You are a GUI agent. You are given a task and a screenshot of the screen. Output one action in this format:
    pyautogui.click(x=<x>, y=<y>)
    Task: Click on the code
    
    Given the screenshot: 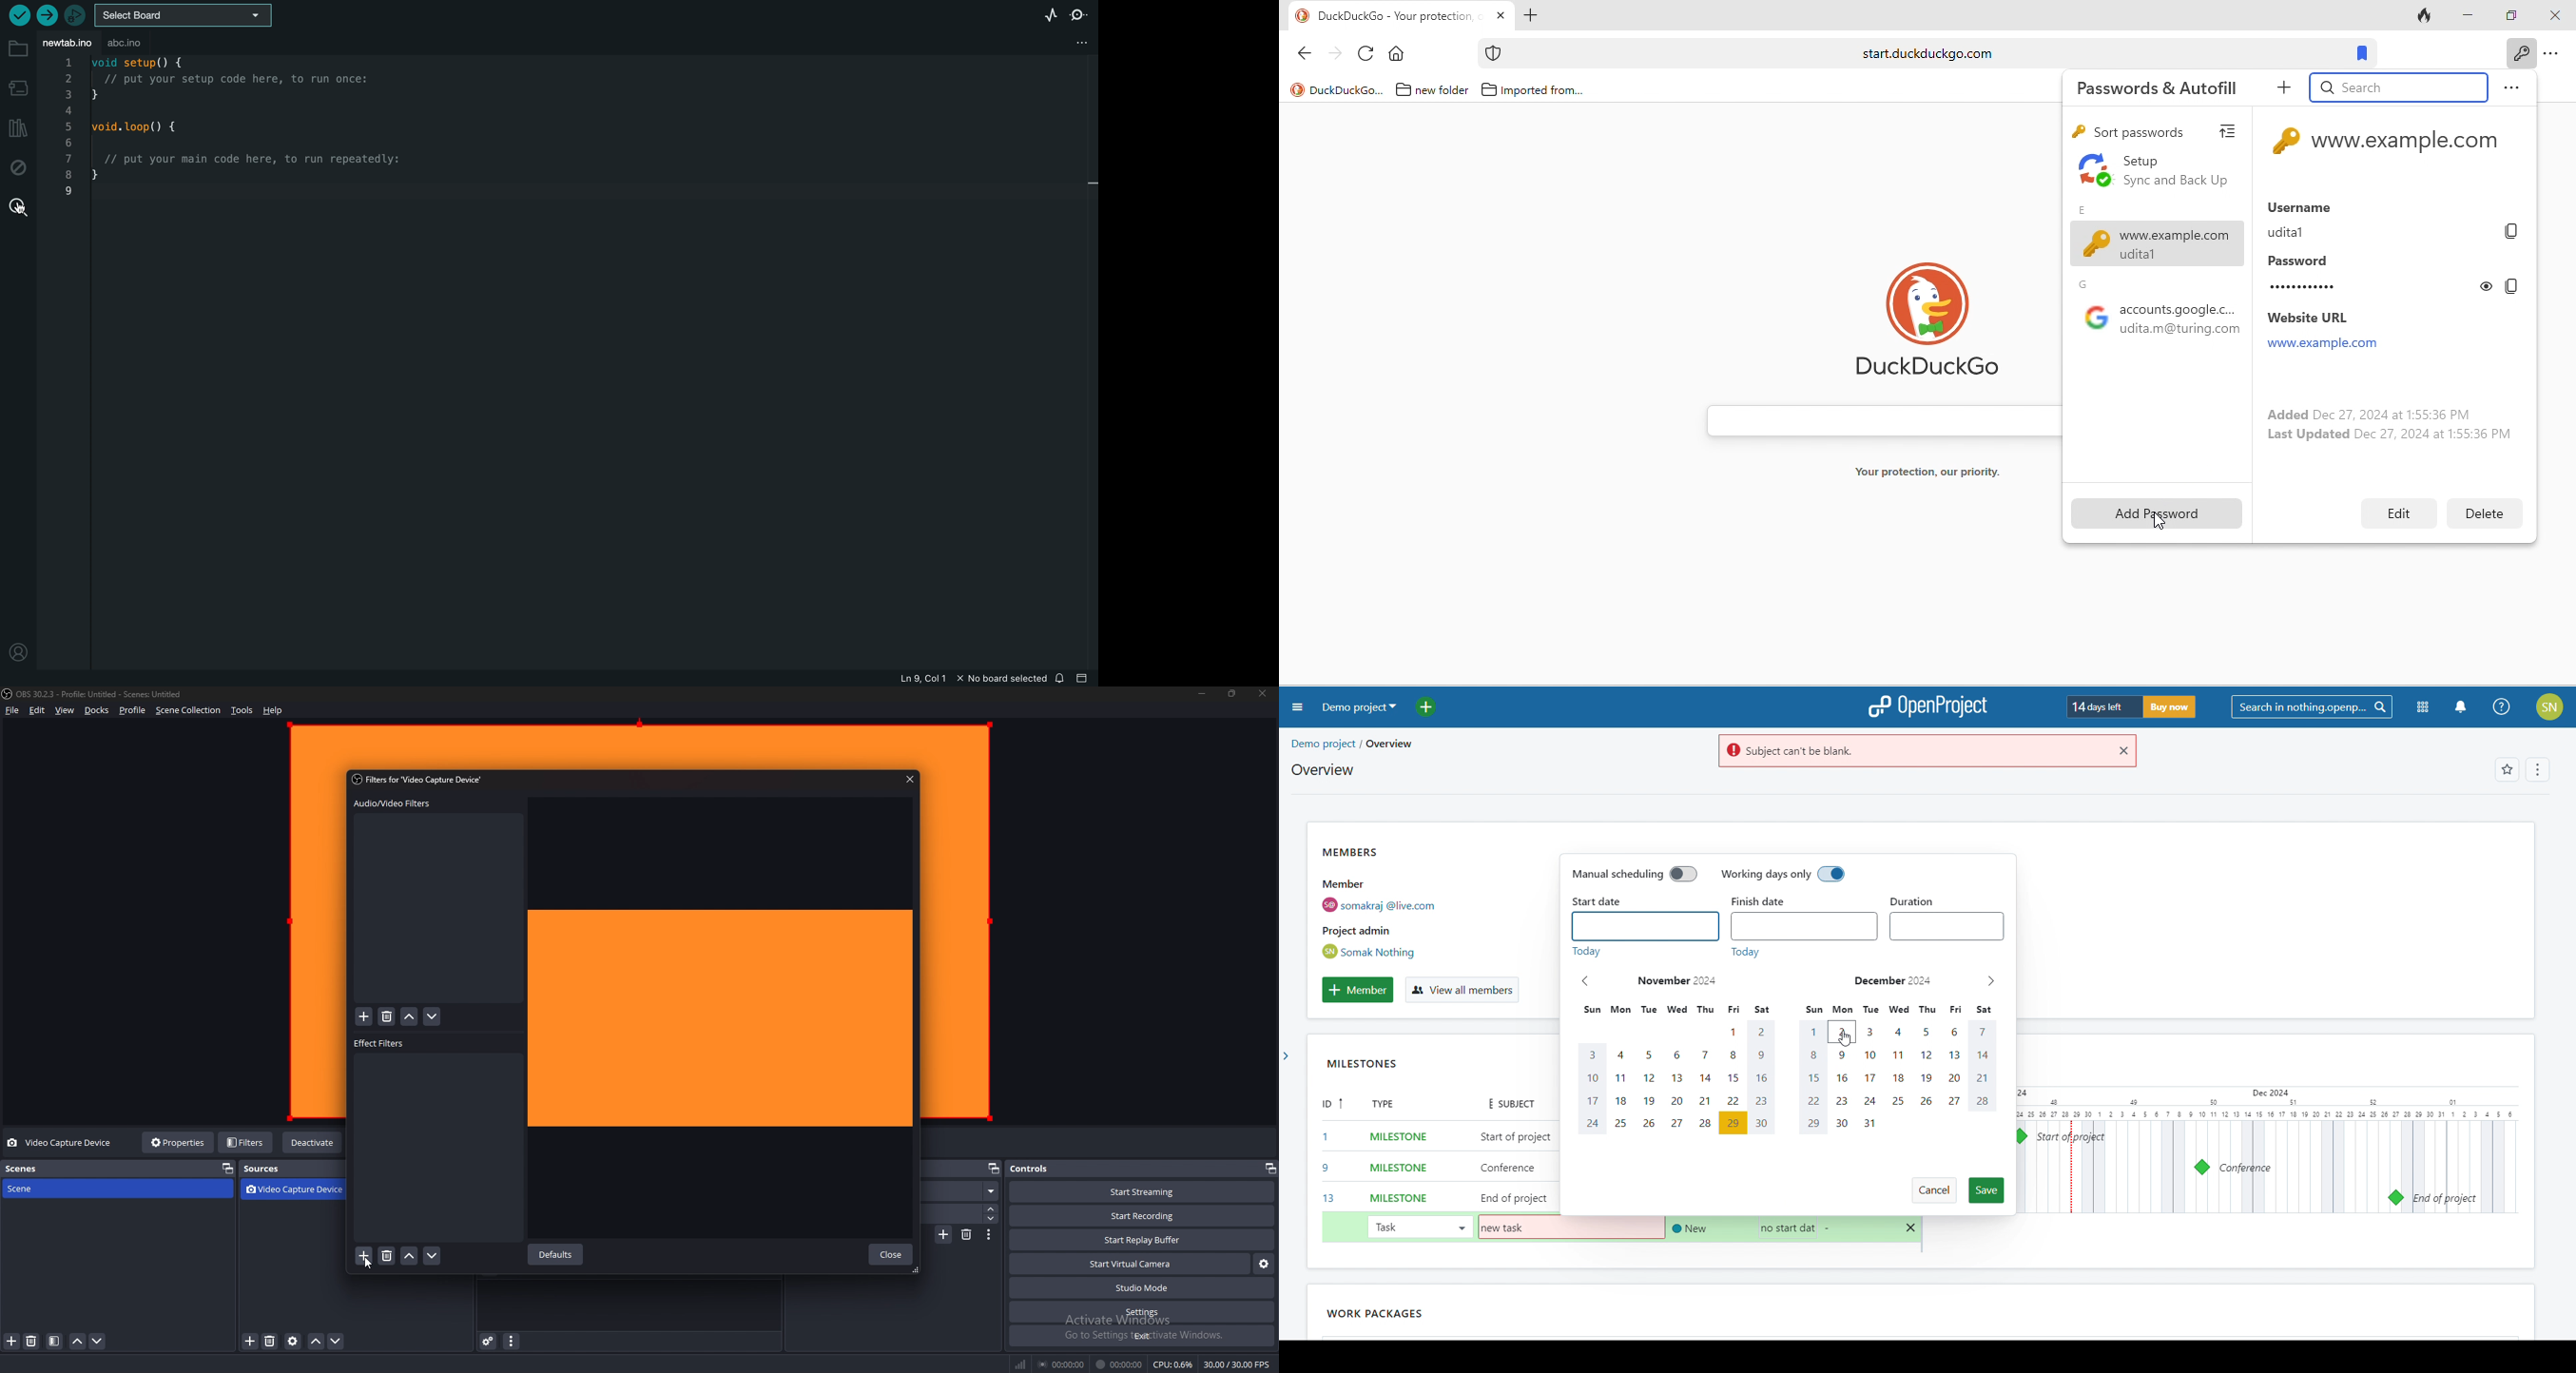 What is the action you would take?
    pyautogui.click(x=266, y=132)
    